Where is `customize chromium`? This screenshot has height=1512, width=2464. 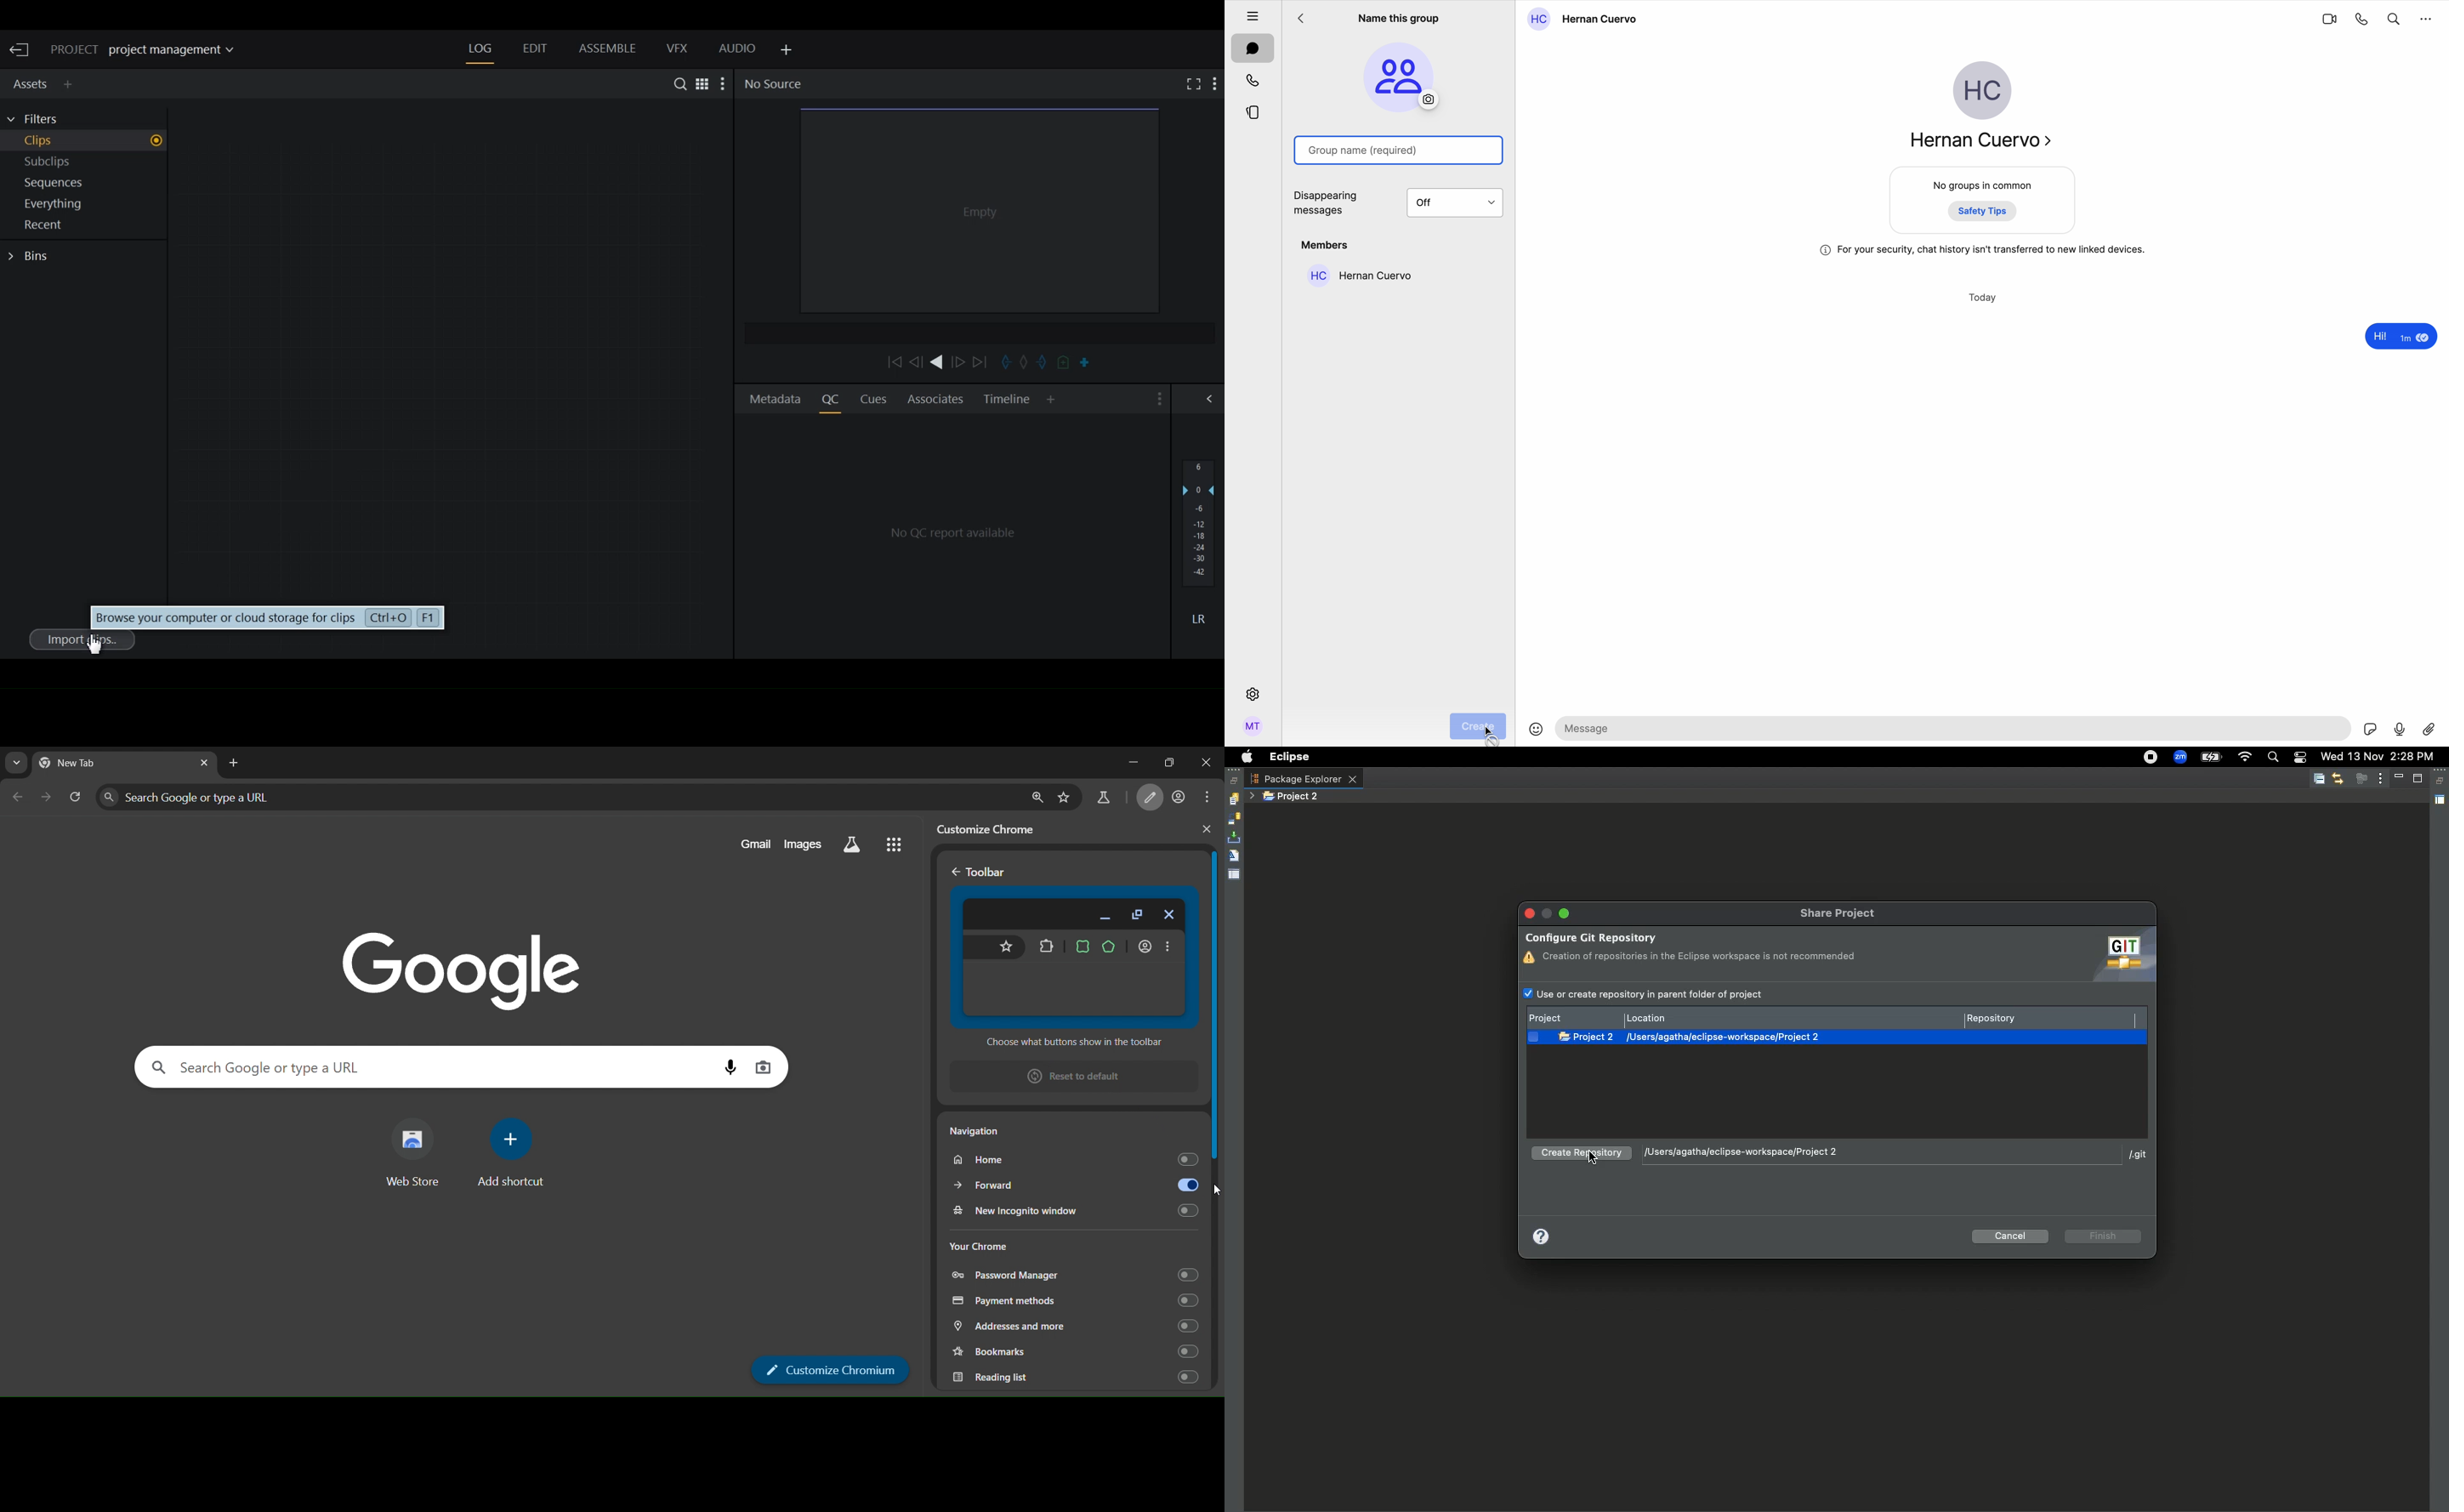
customize chromium is located at coordinates (831, 1370).